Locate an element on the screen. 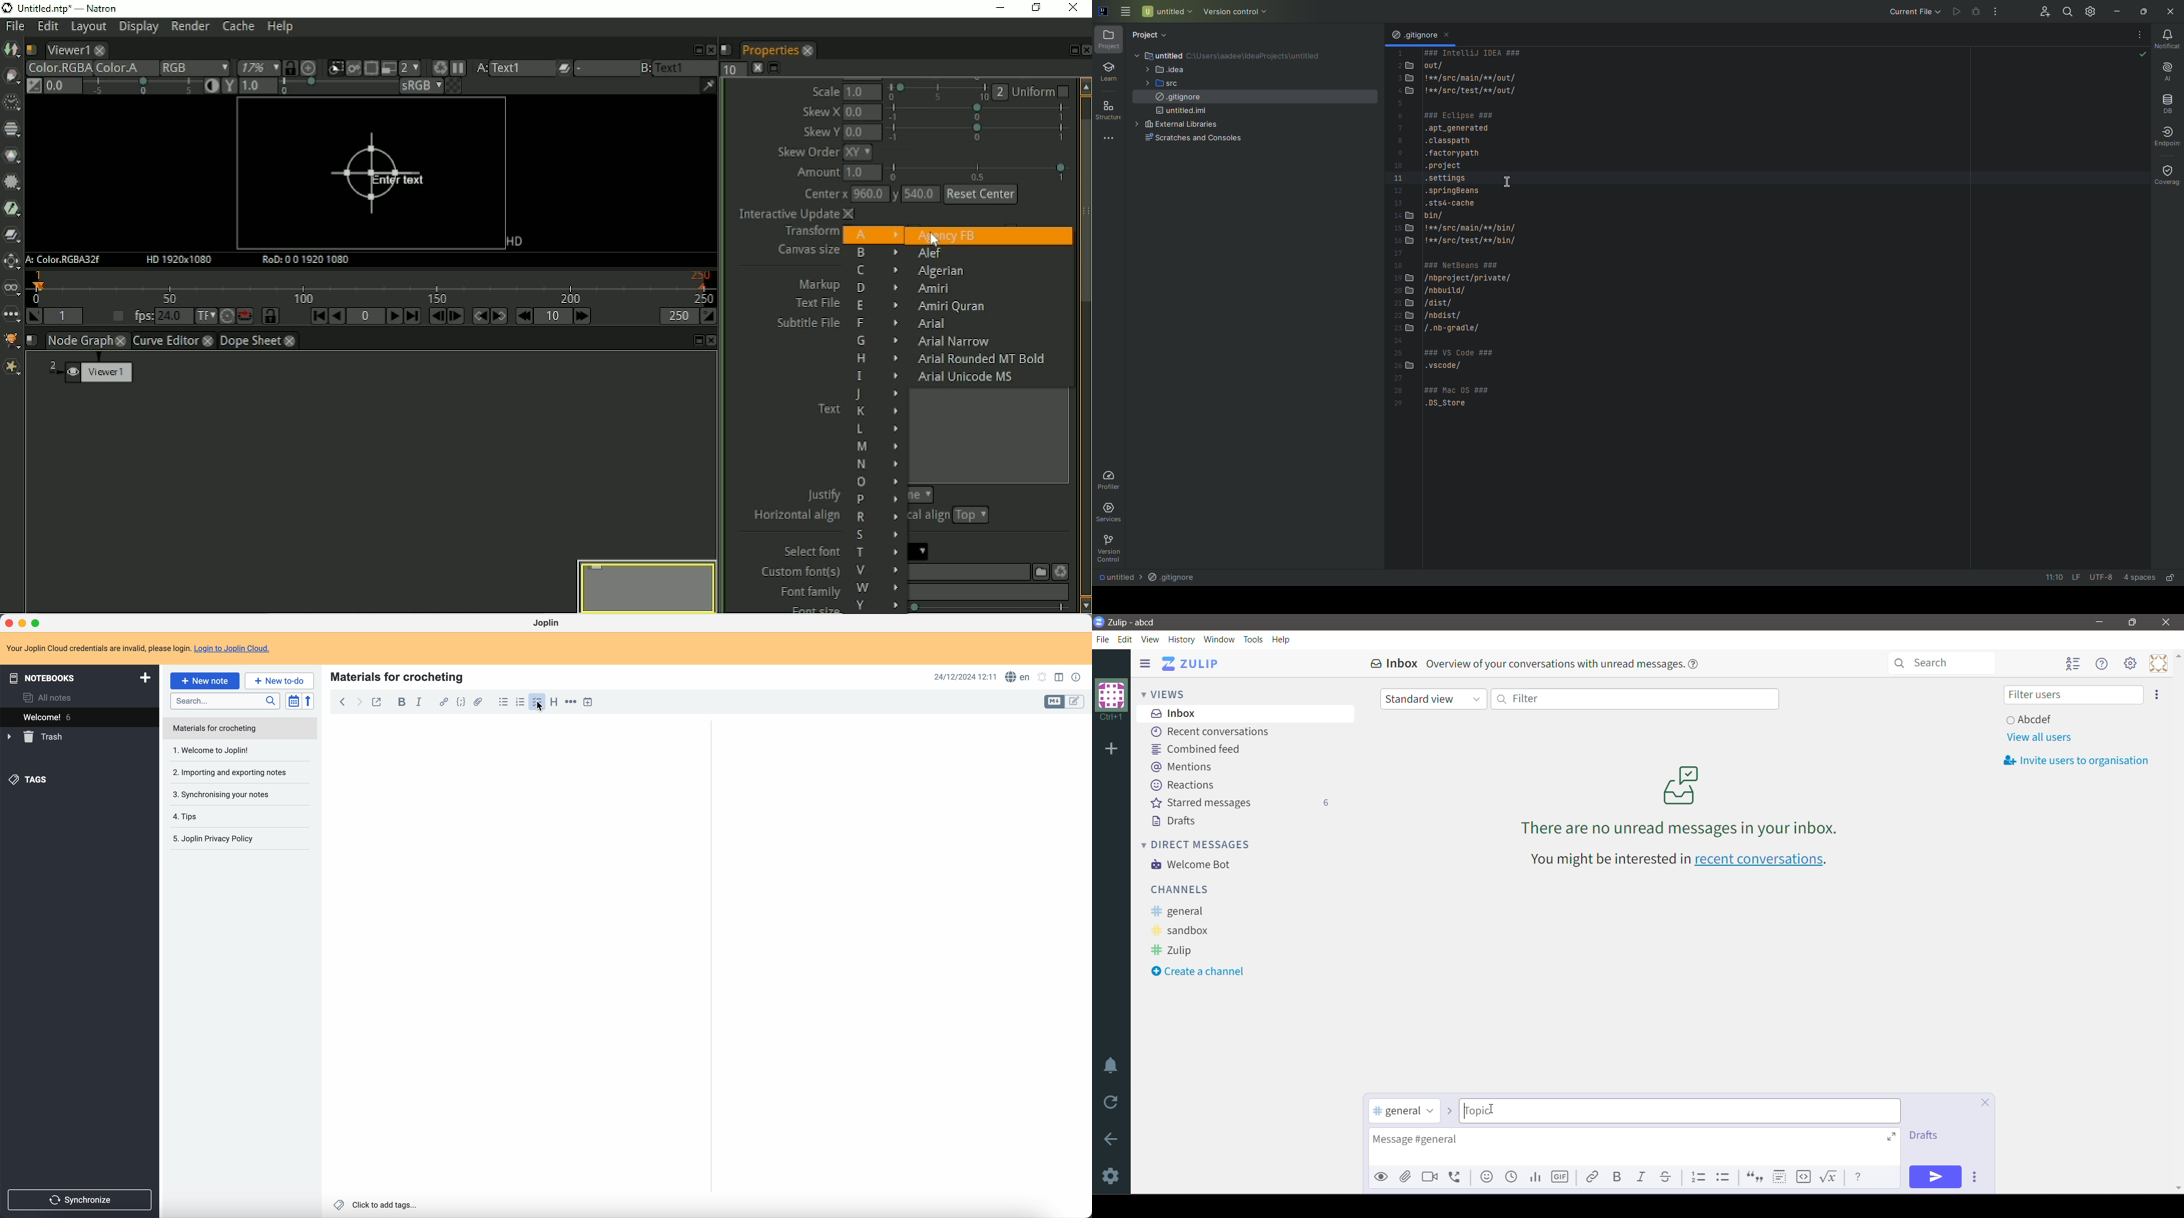 The width and height of the screenshot is (2184, 1232). Mentions is located at coordinates (1182, 766).